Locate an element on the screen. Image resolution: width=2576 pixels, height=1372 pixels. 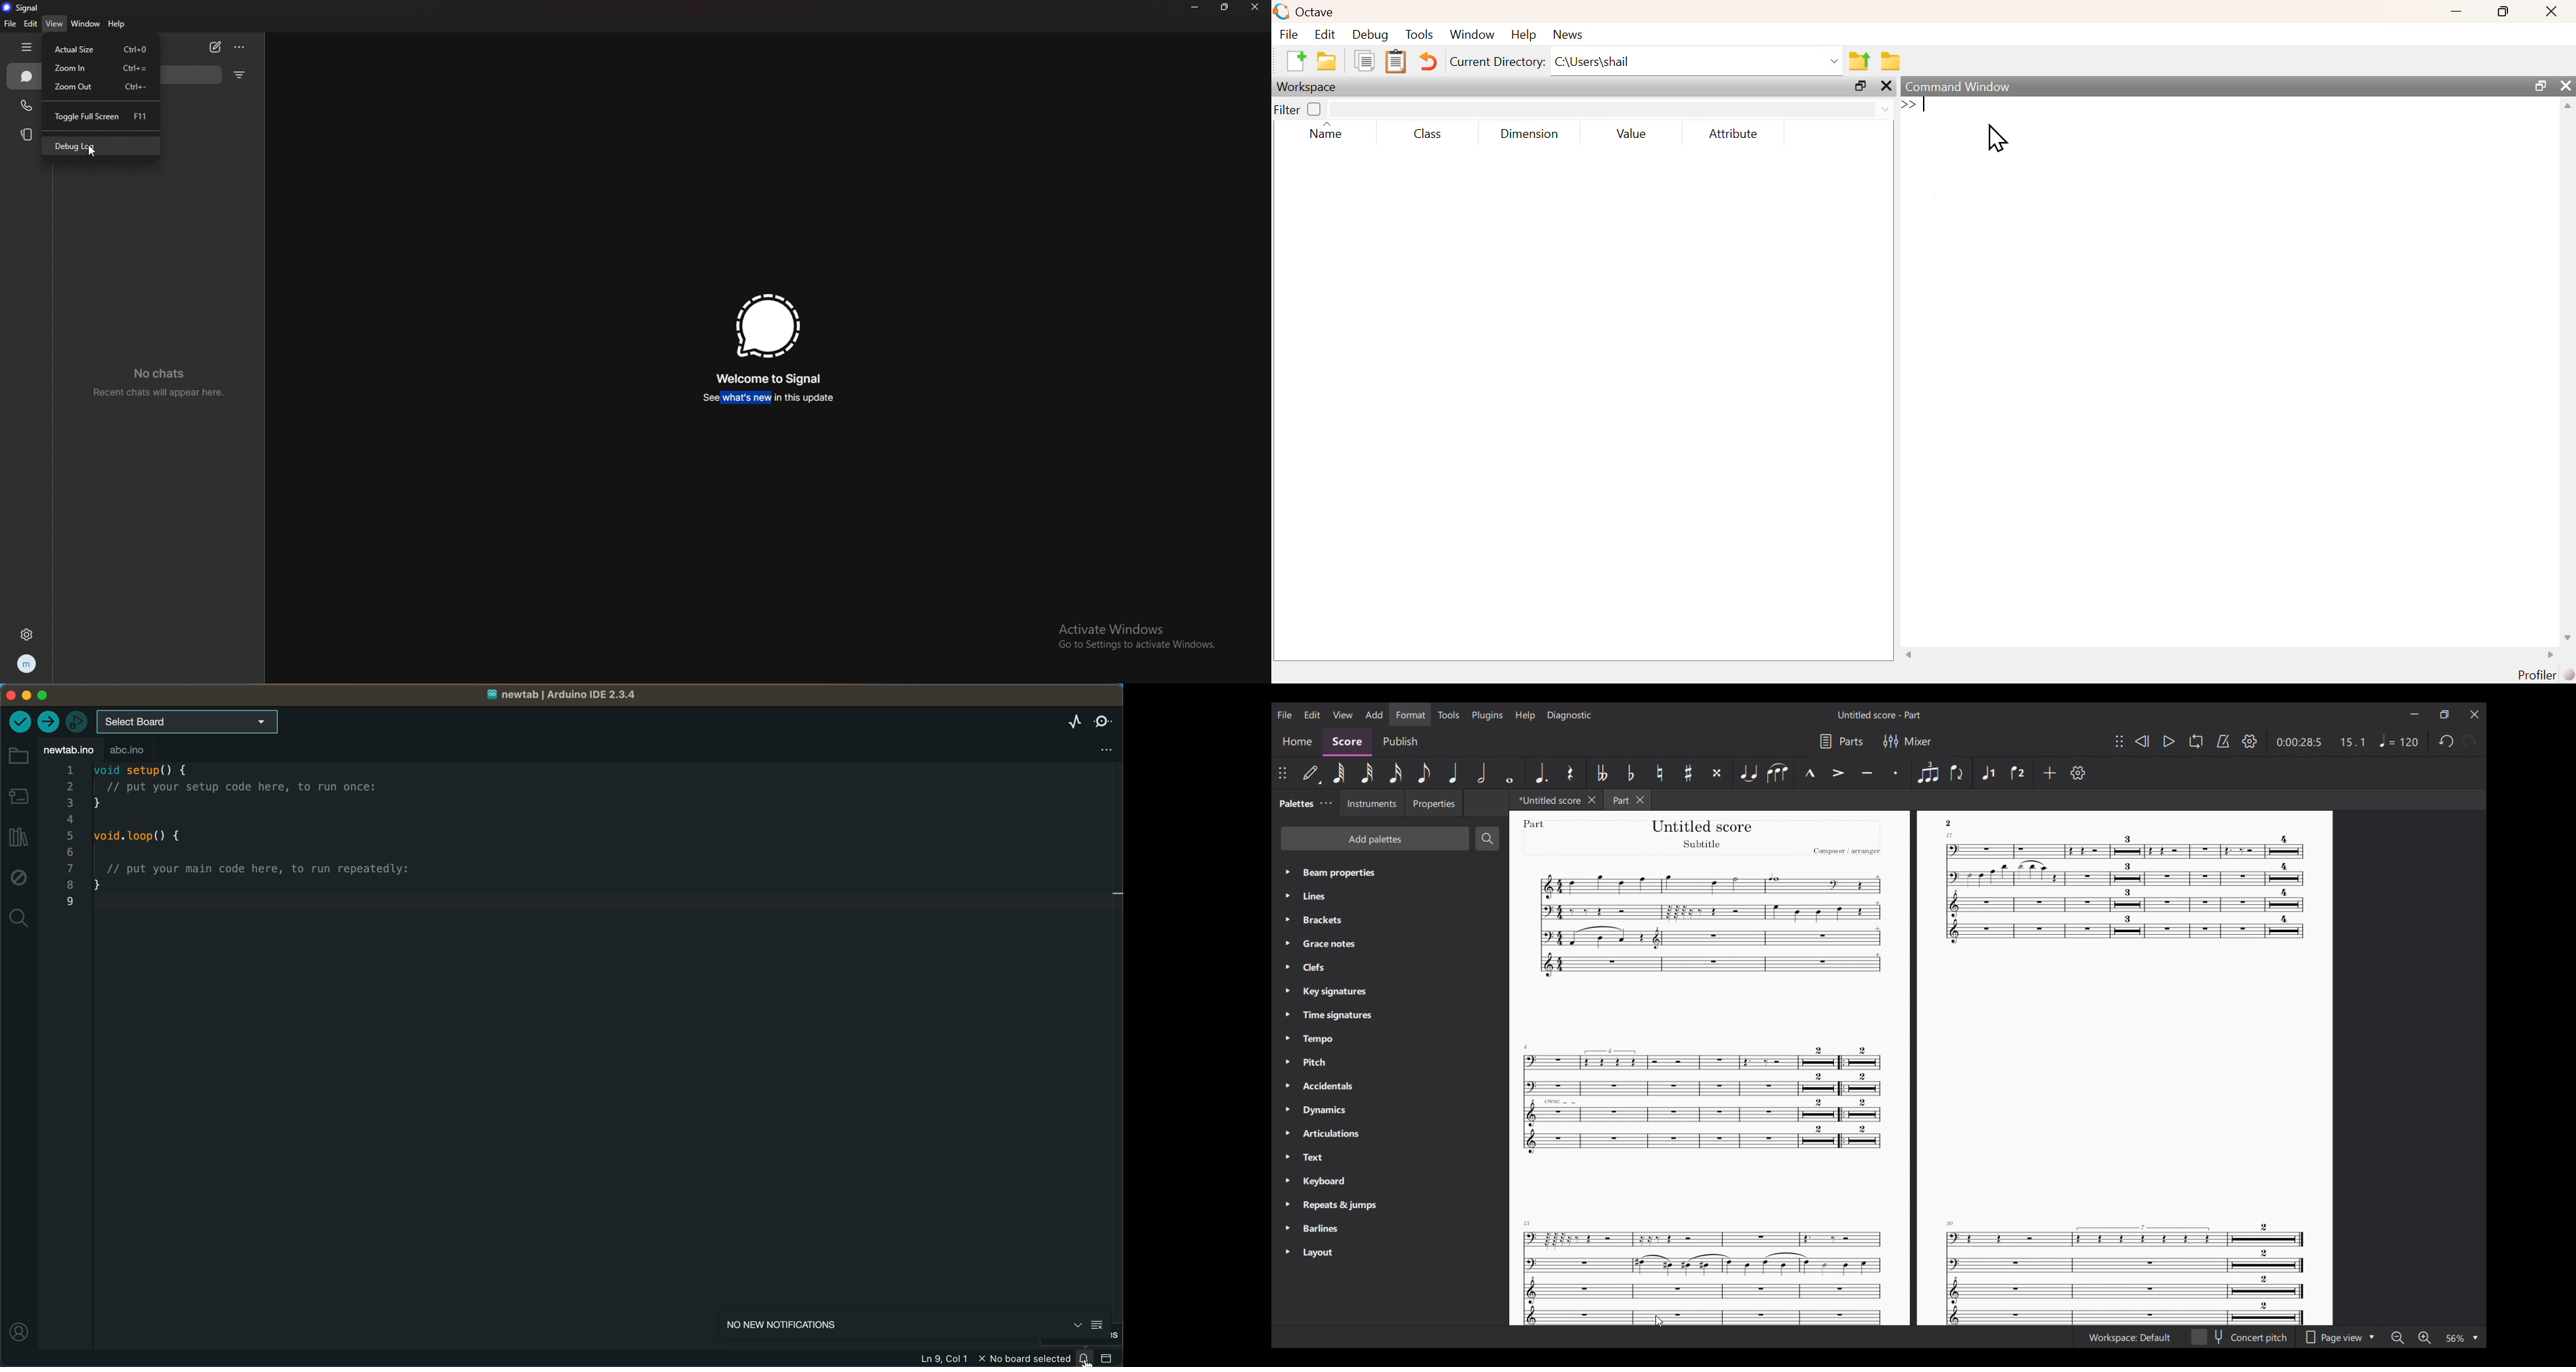
Score section is located at coordinates (1348, 742).